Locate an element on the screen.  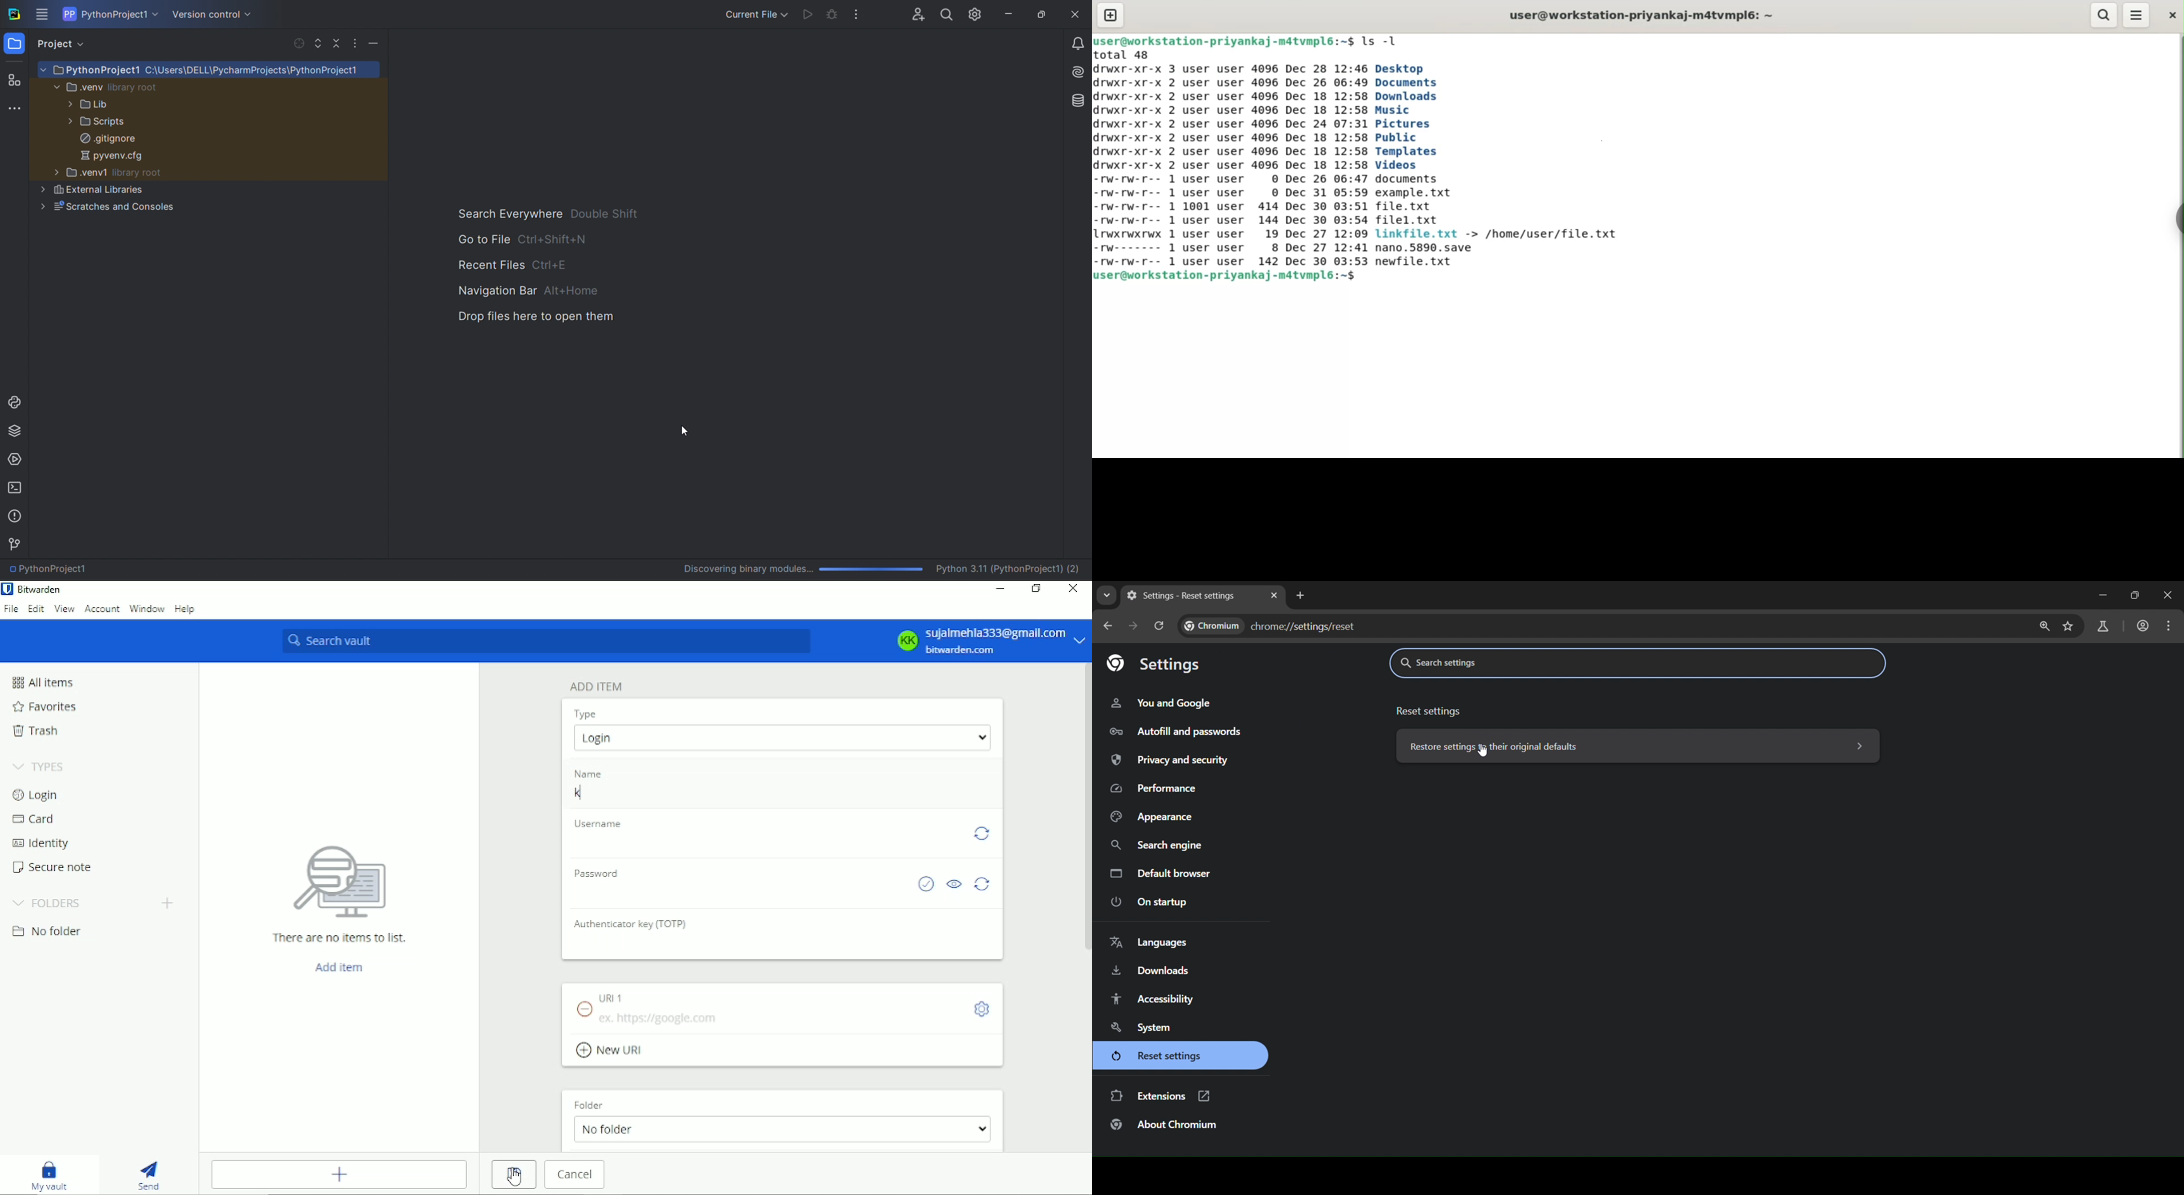
URI 1  ex. https://google.com is located at coordinates (704, 1006).